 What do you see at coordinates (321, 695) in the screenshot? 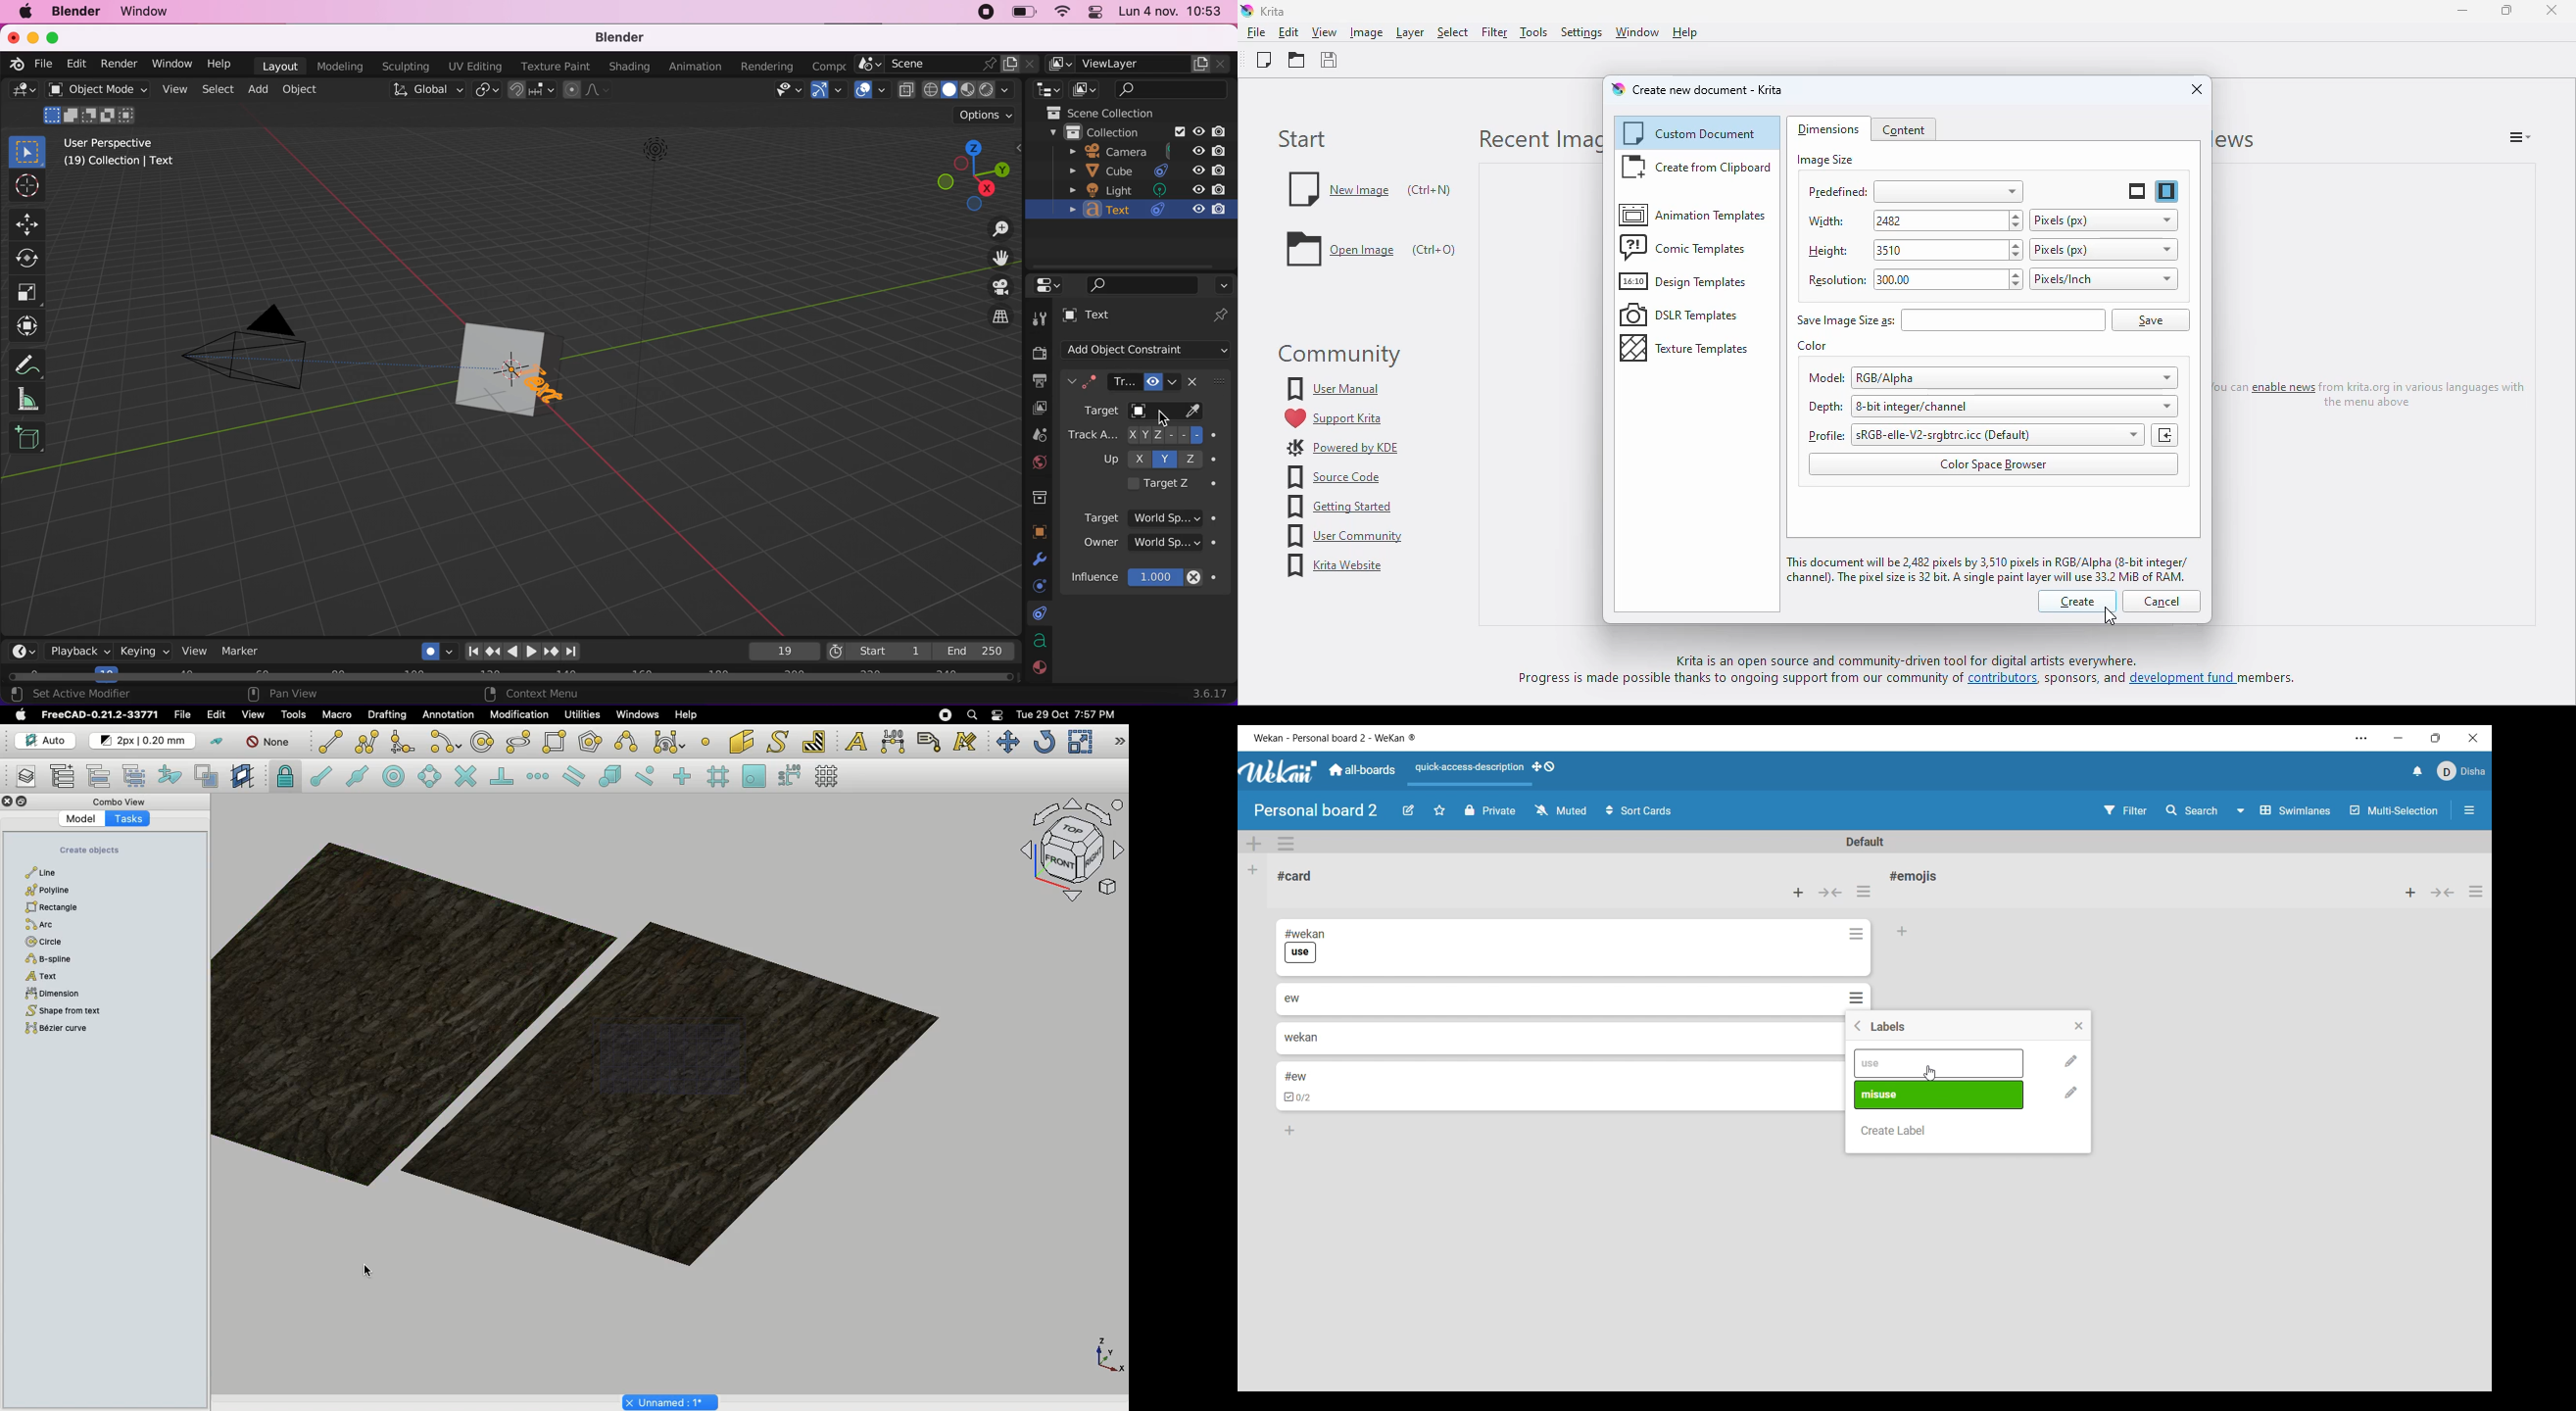
I see `pan view` at bounding box center [321, 695].